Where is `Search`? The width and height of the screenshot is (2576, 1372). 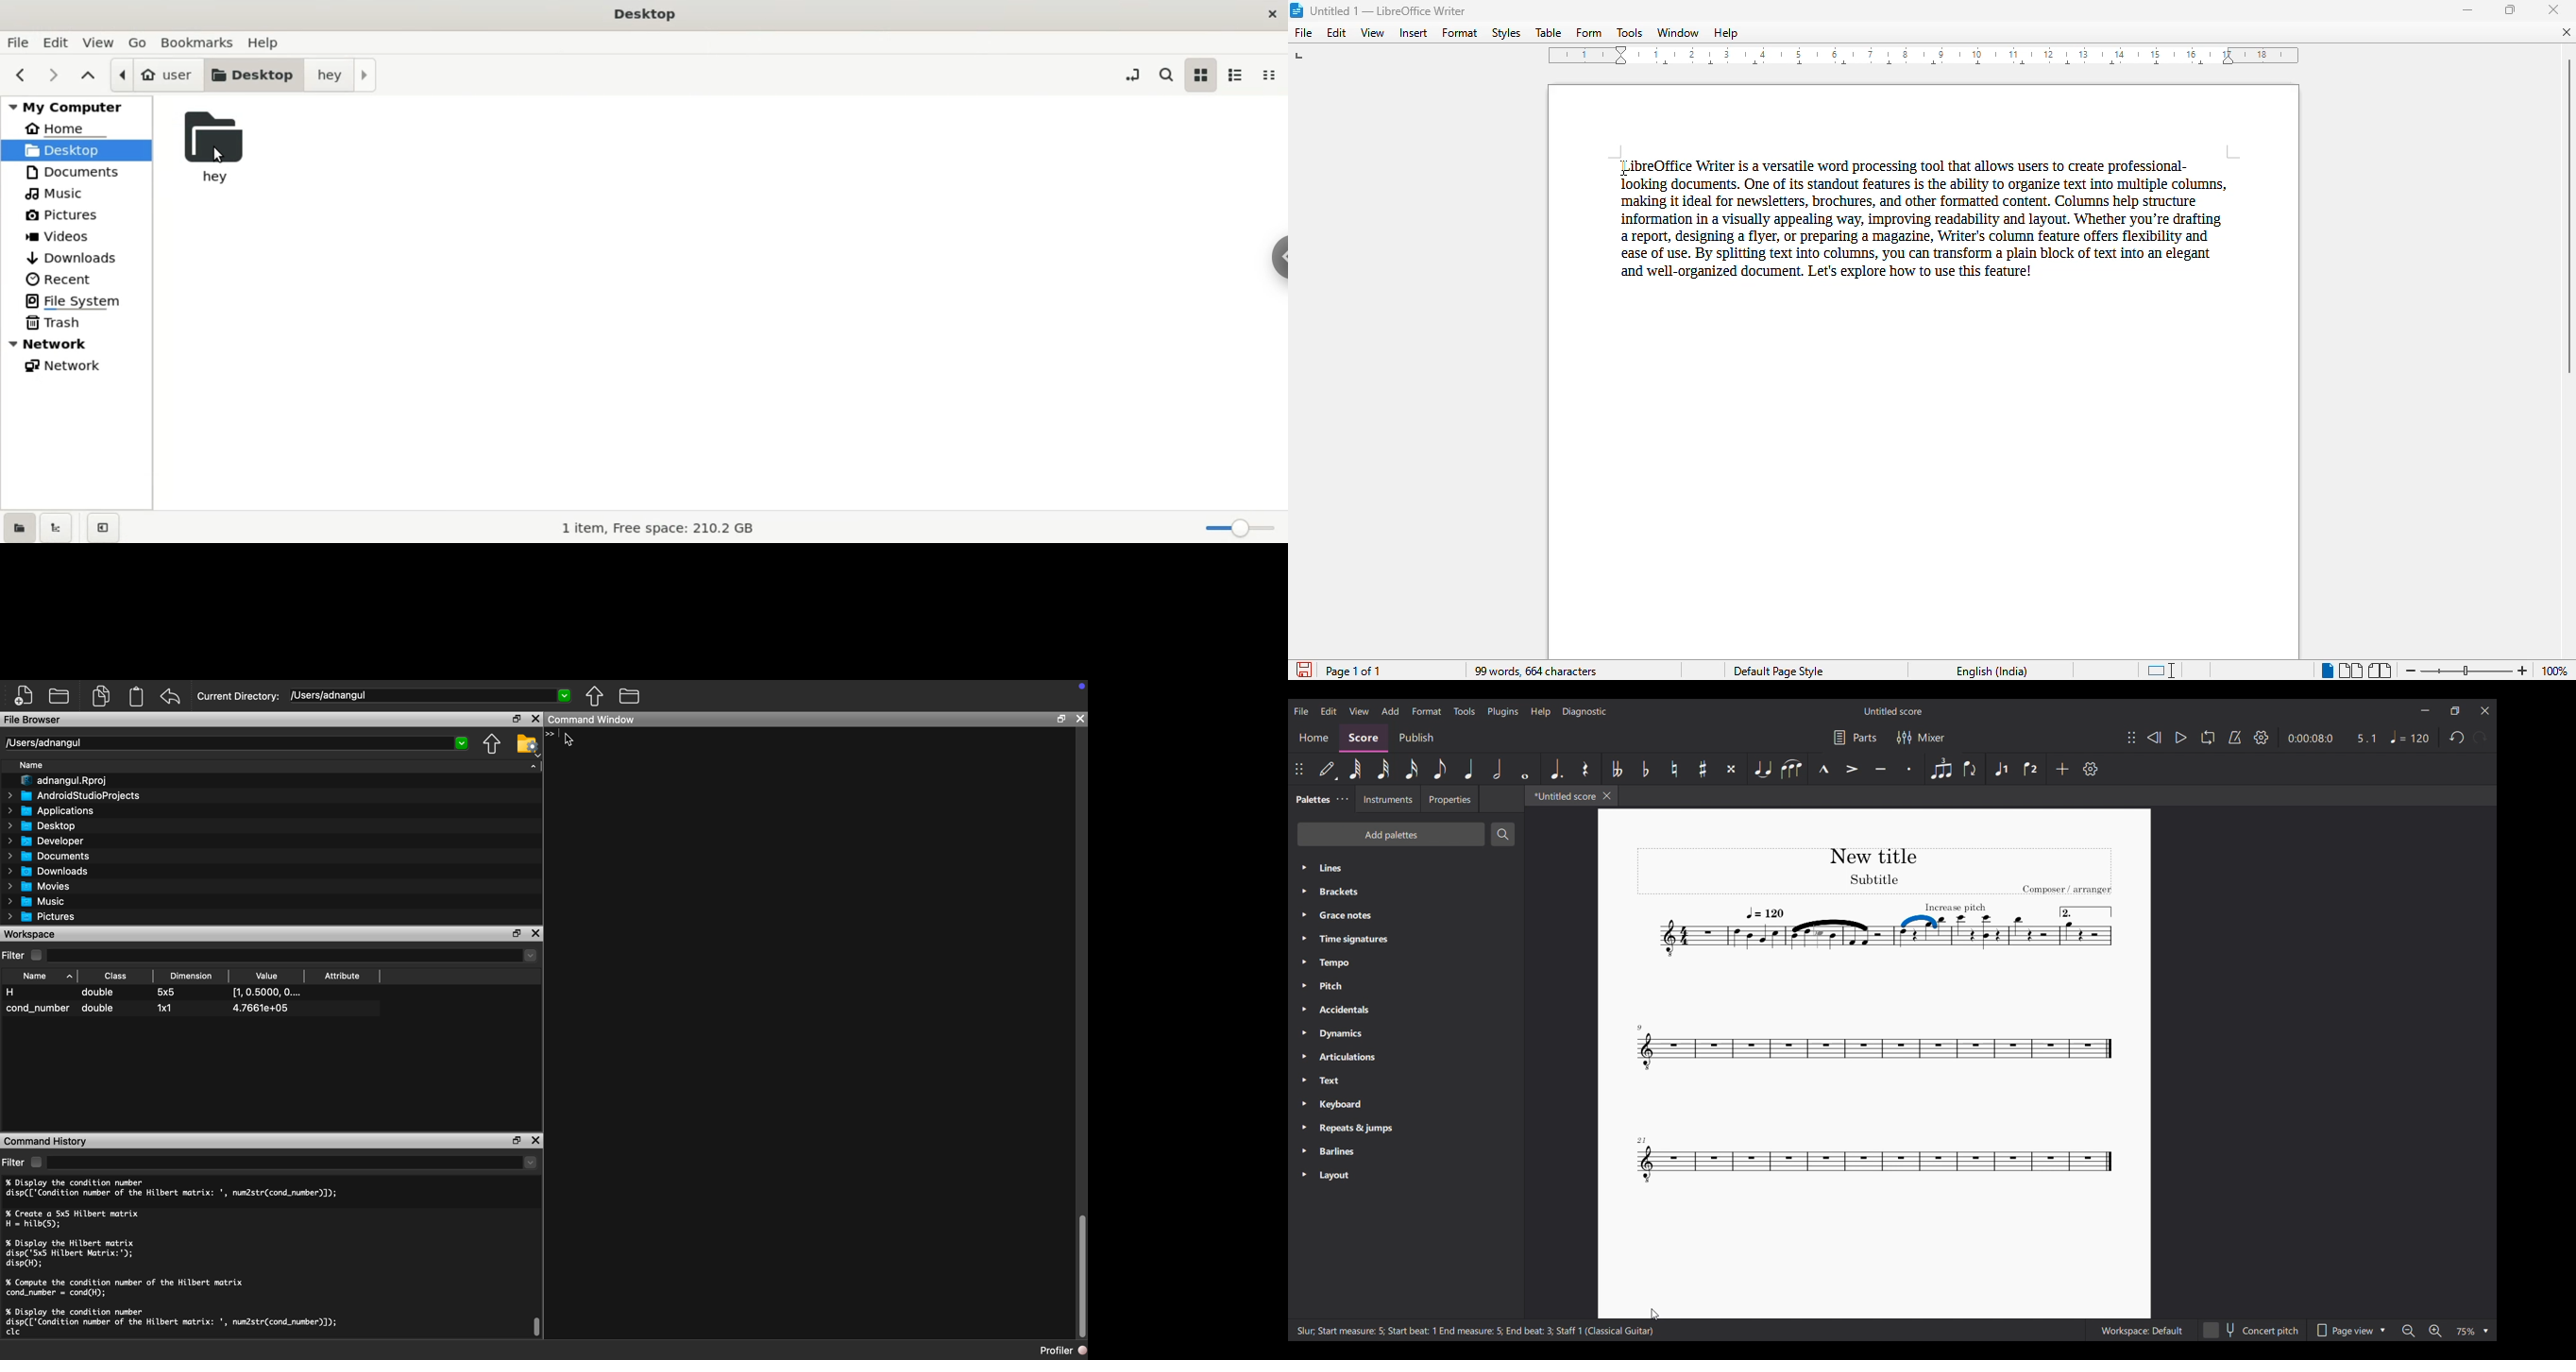 Search is located at coordinates (1502, 834).